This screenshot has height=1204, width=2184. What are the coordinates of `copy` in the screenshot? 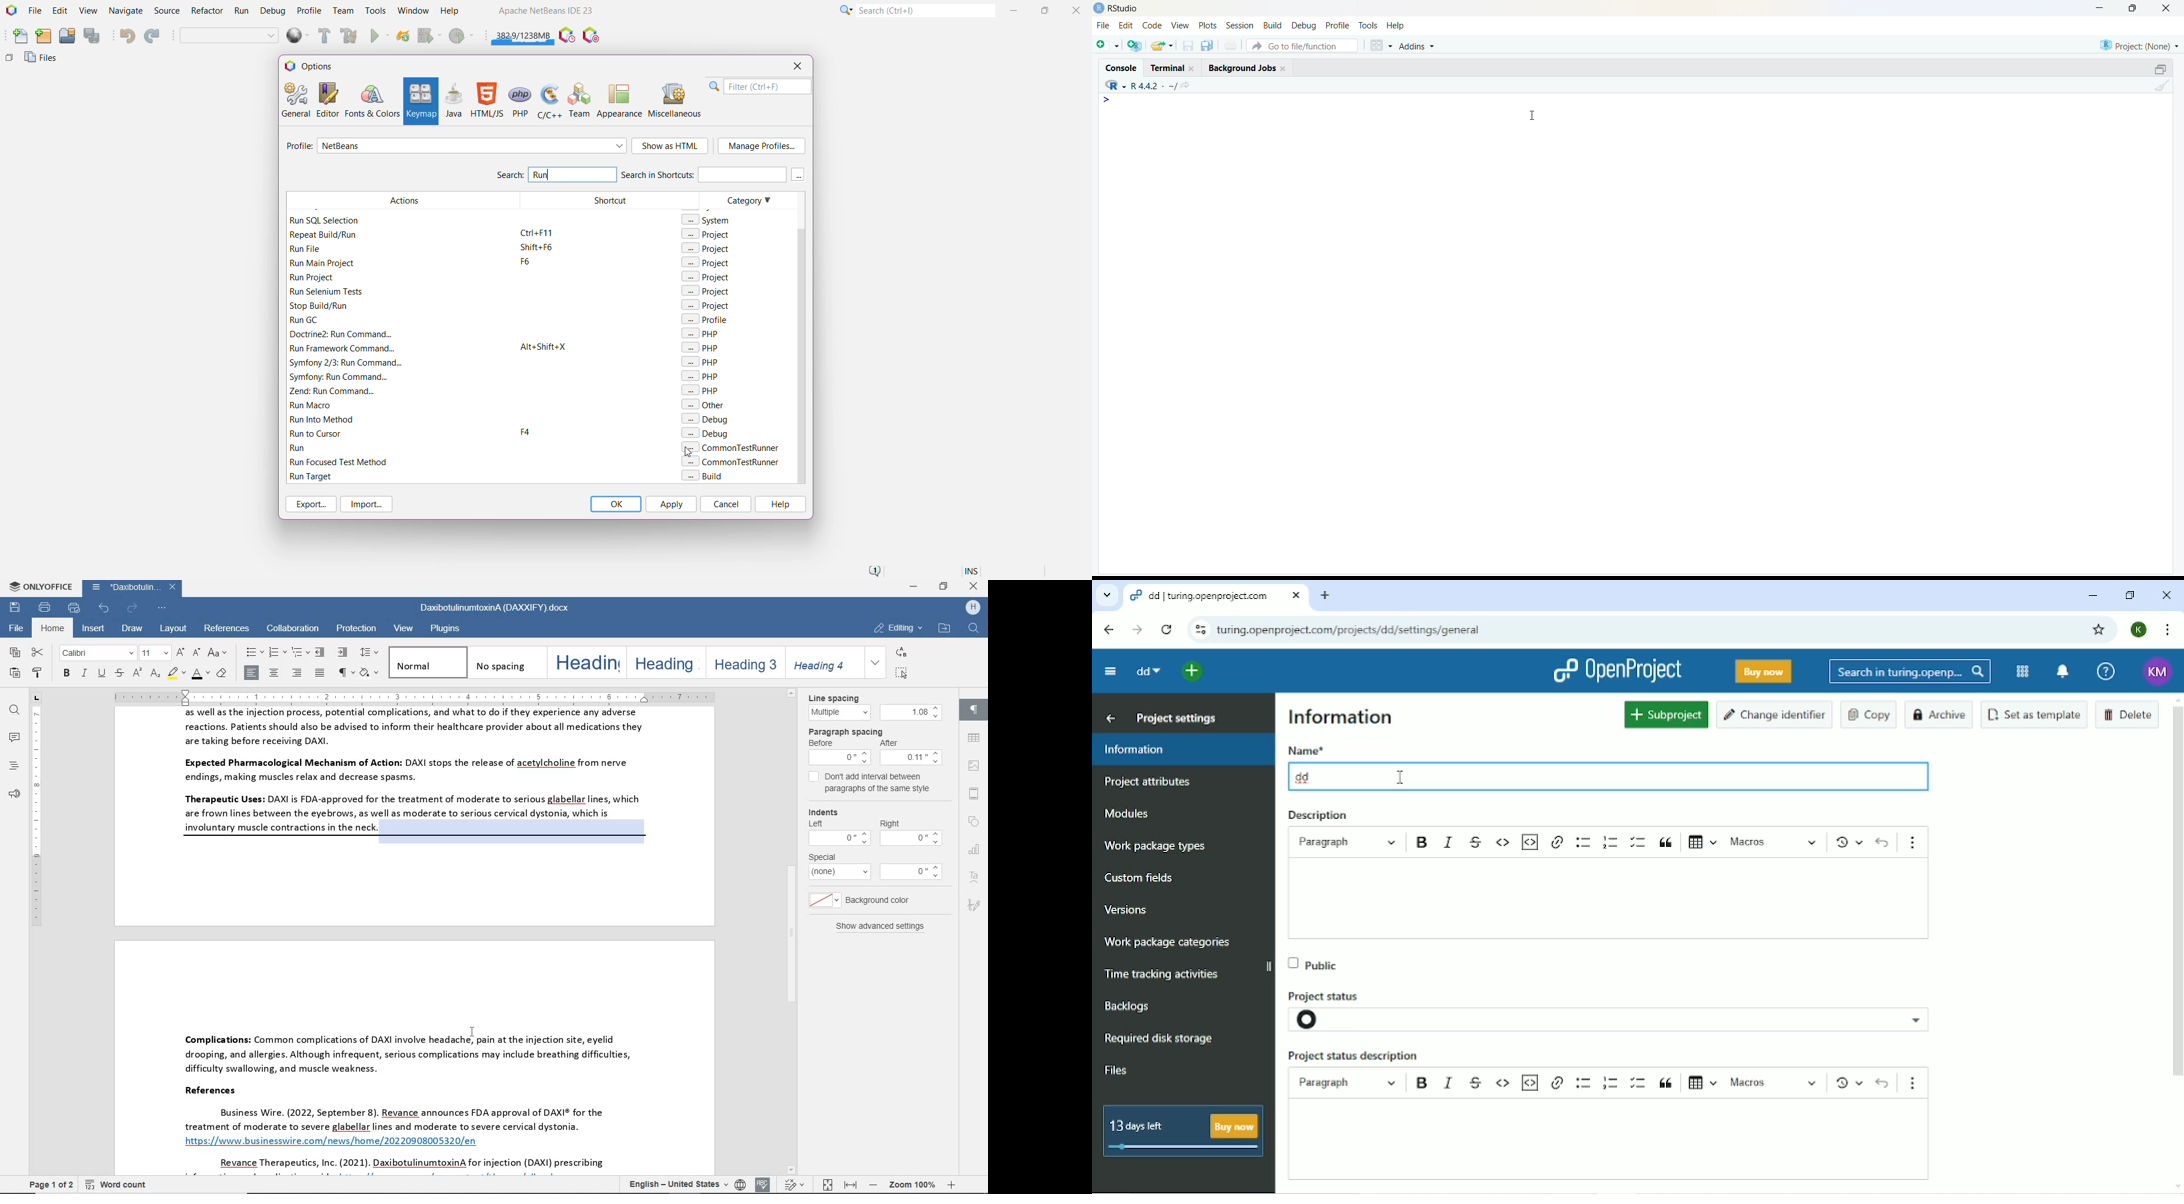 It's located at (1207, 46).